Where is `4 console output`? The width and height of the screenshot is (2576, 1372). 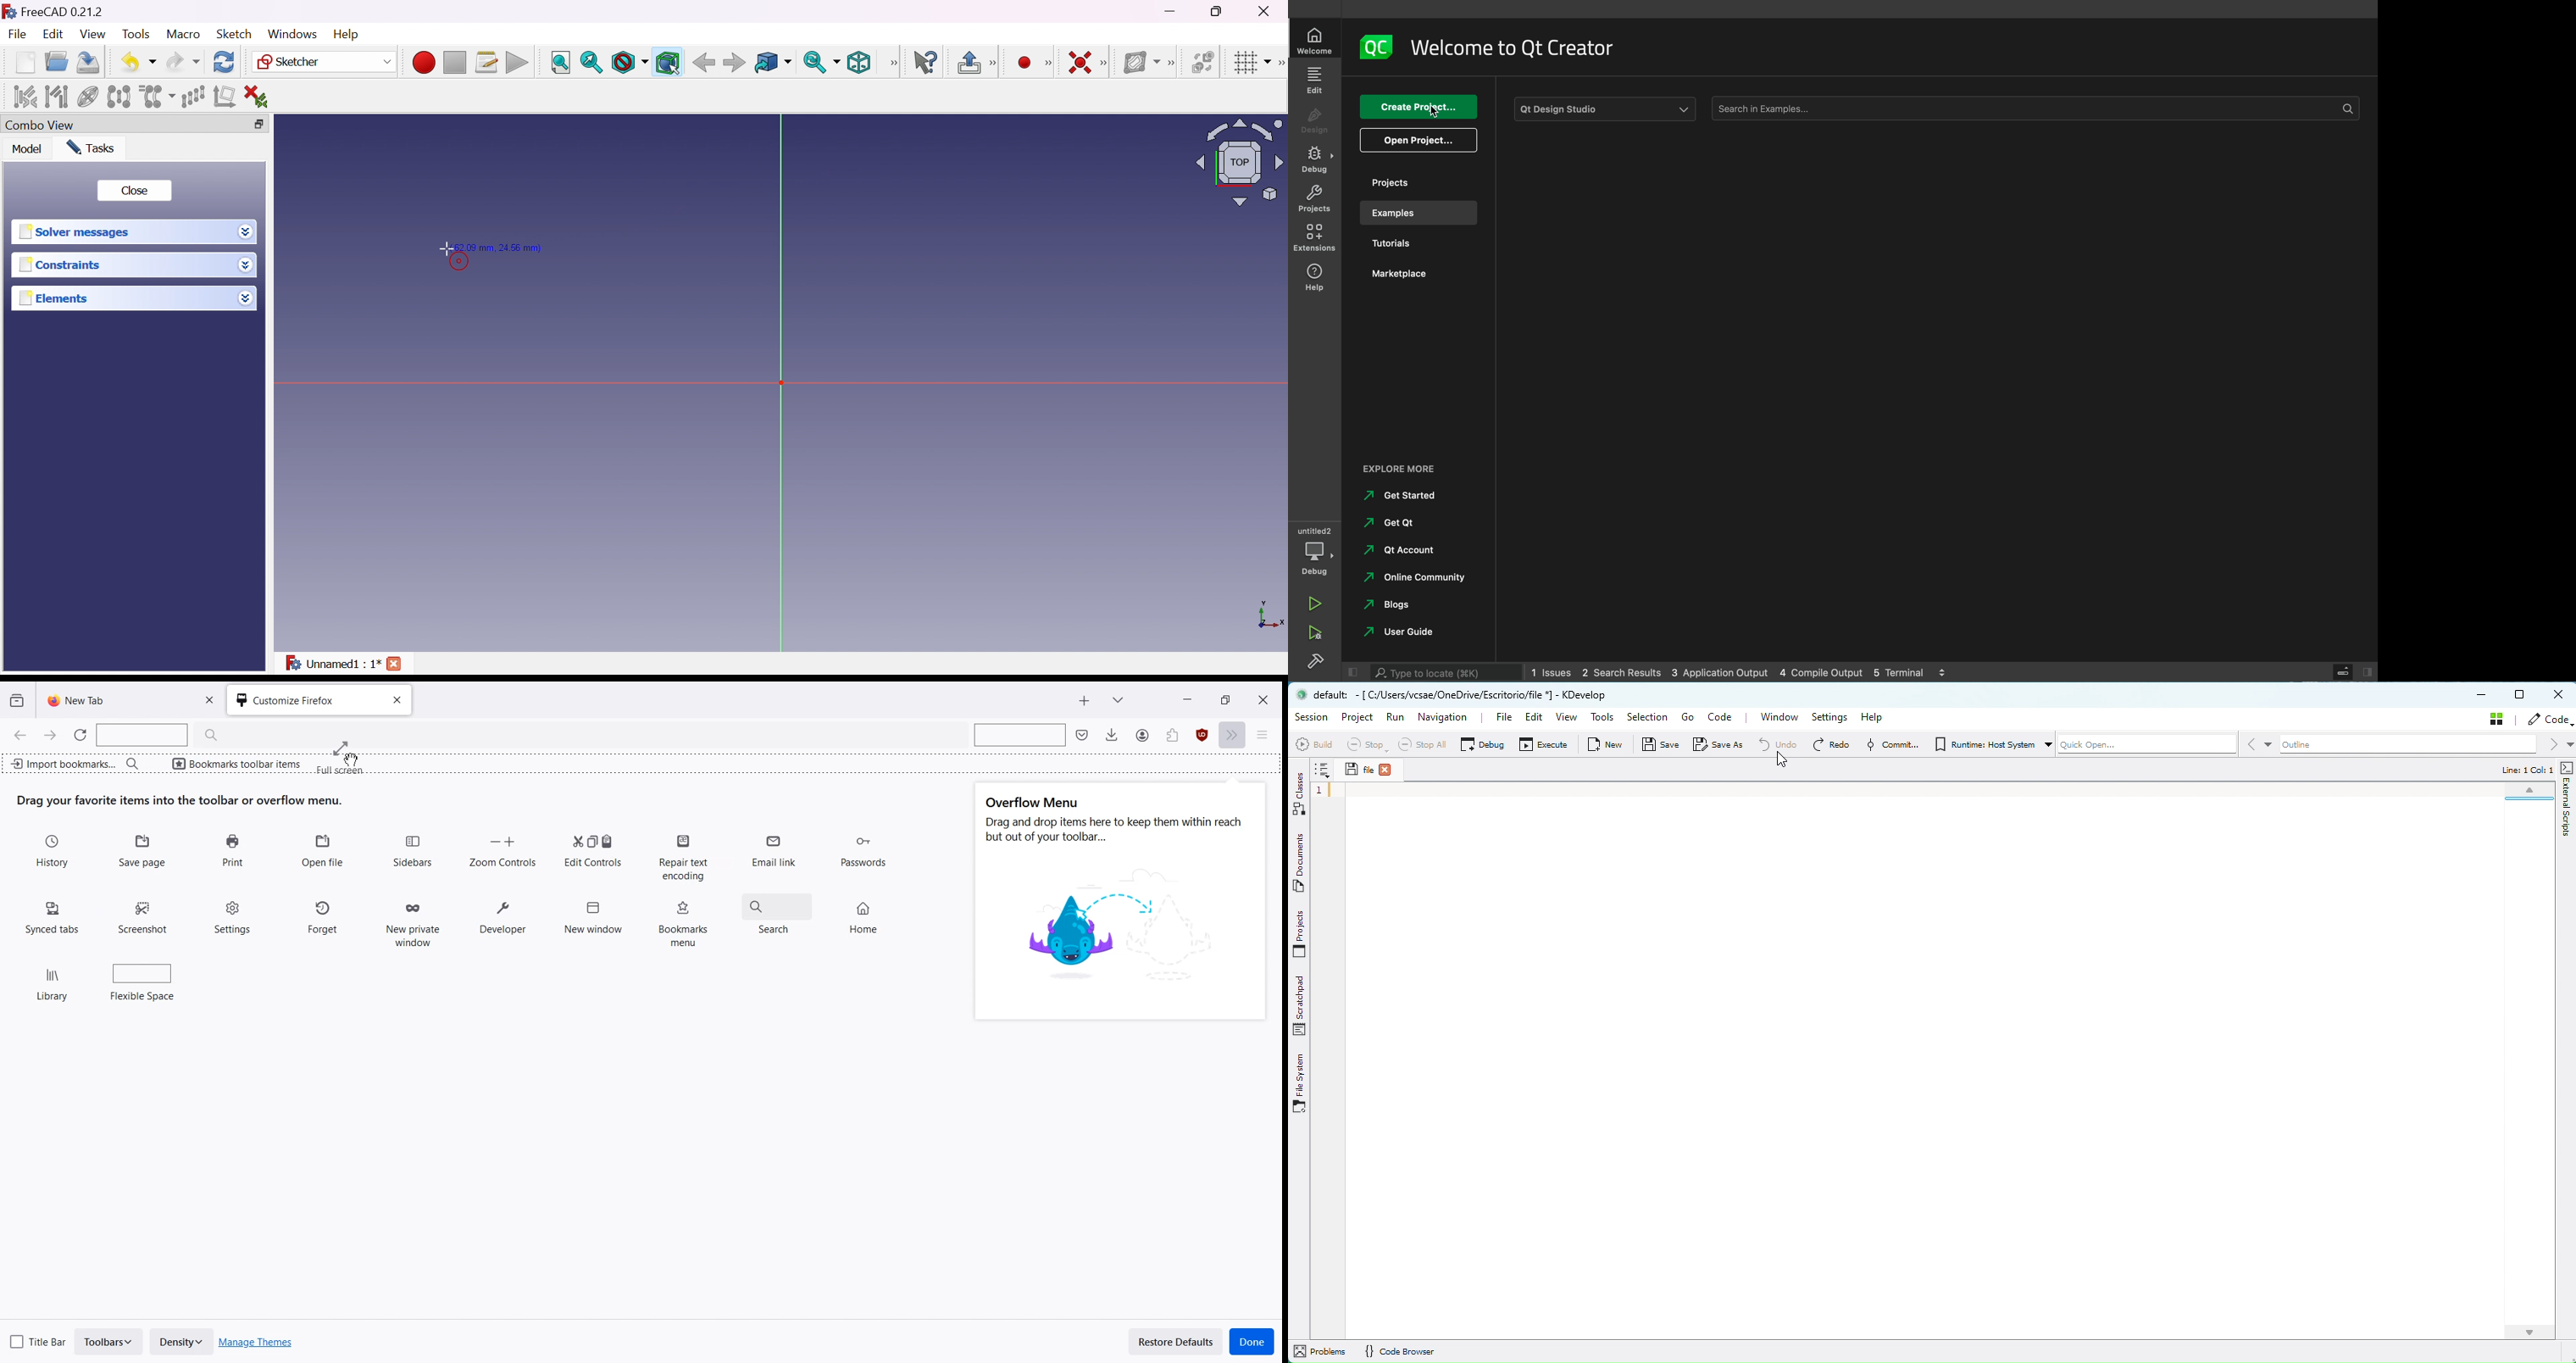 4 console output is located at coordinates (1823, 673).